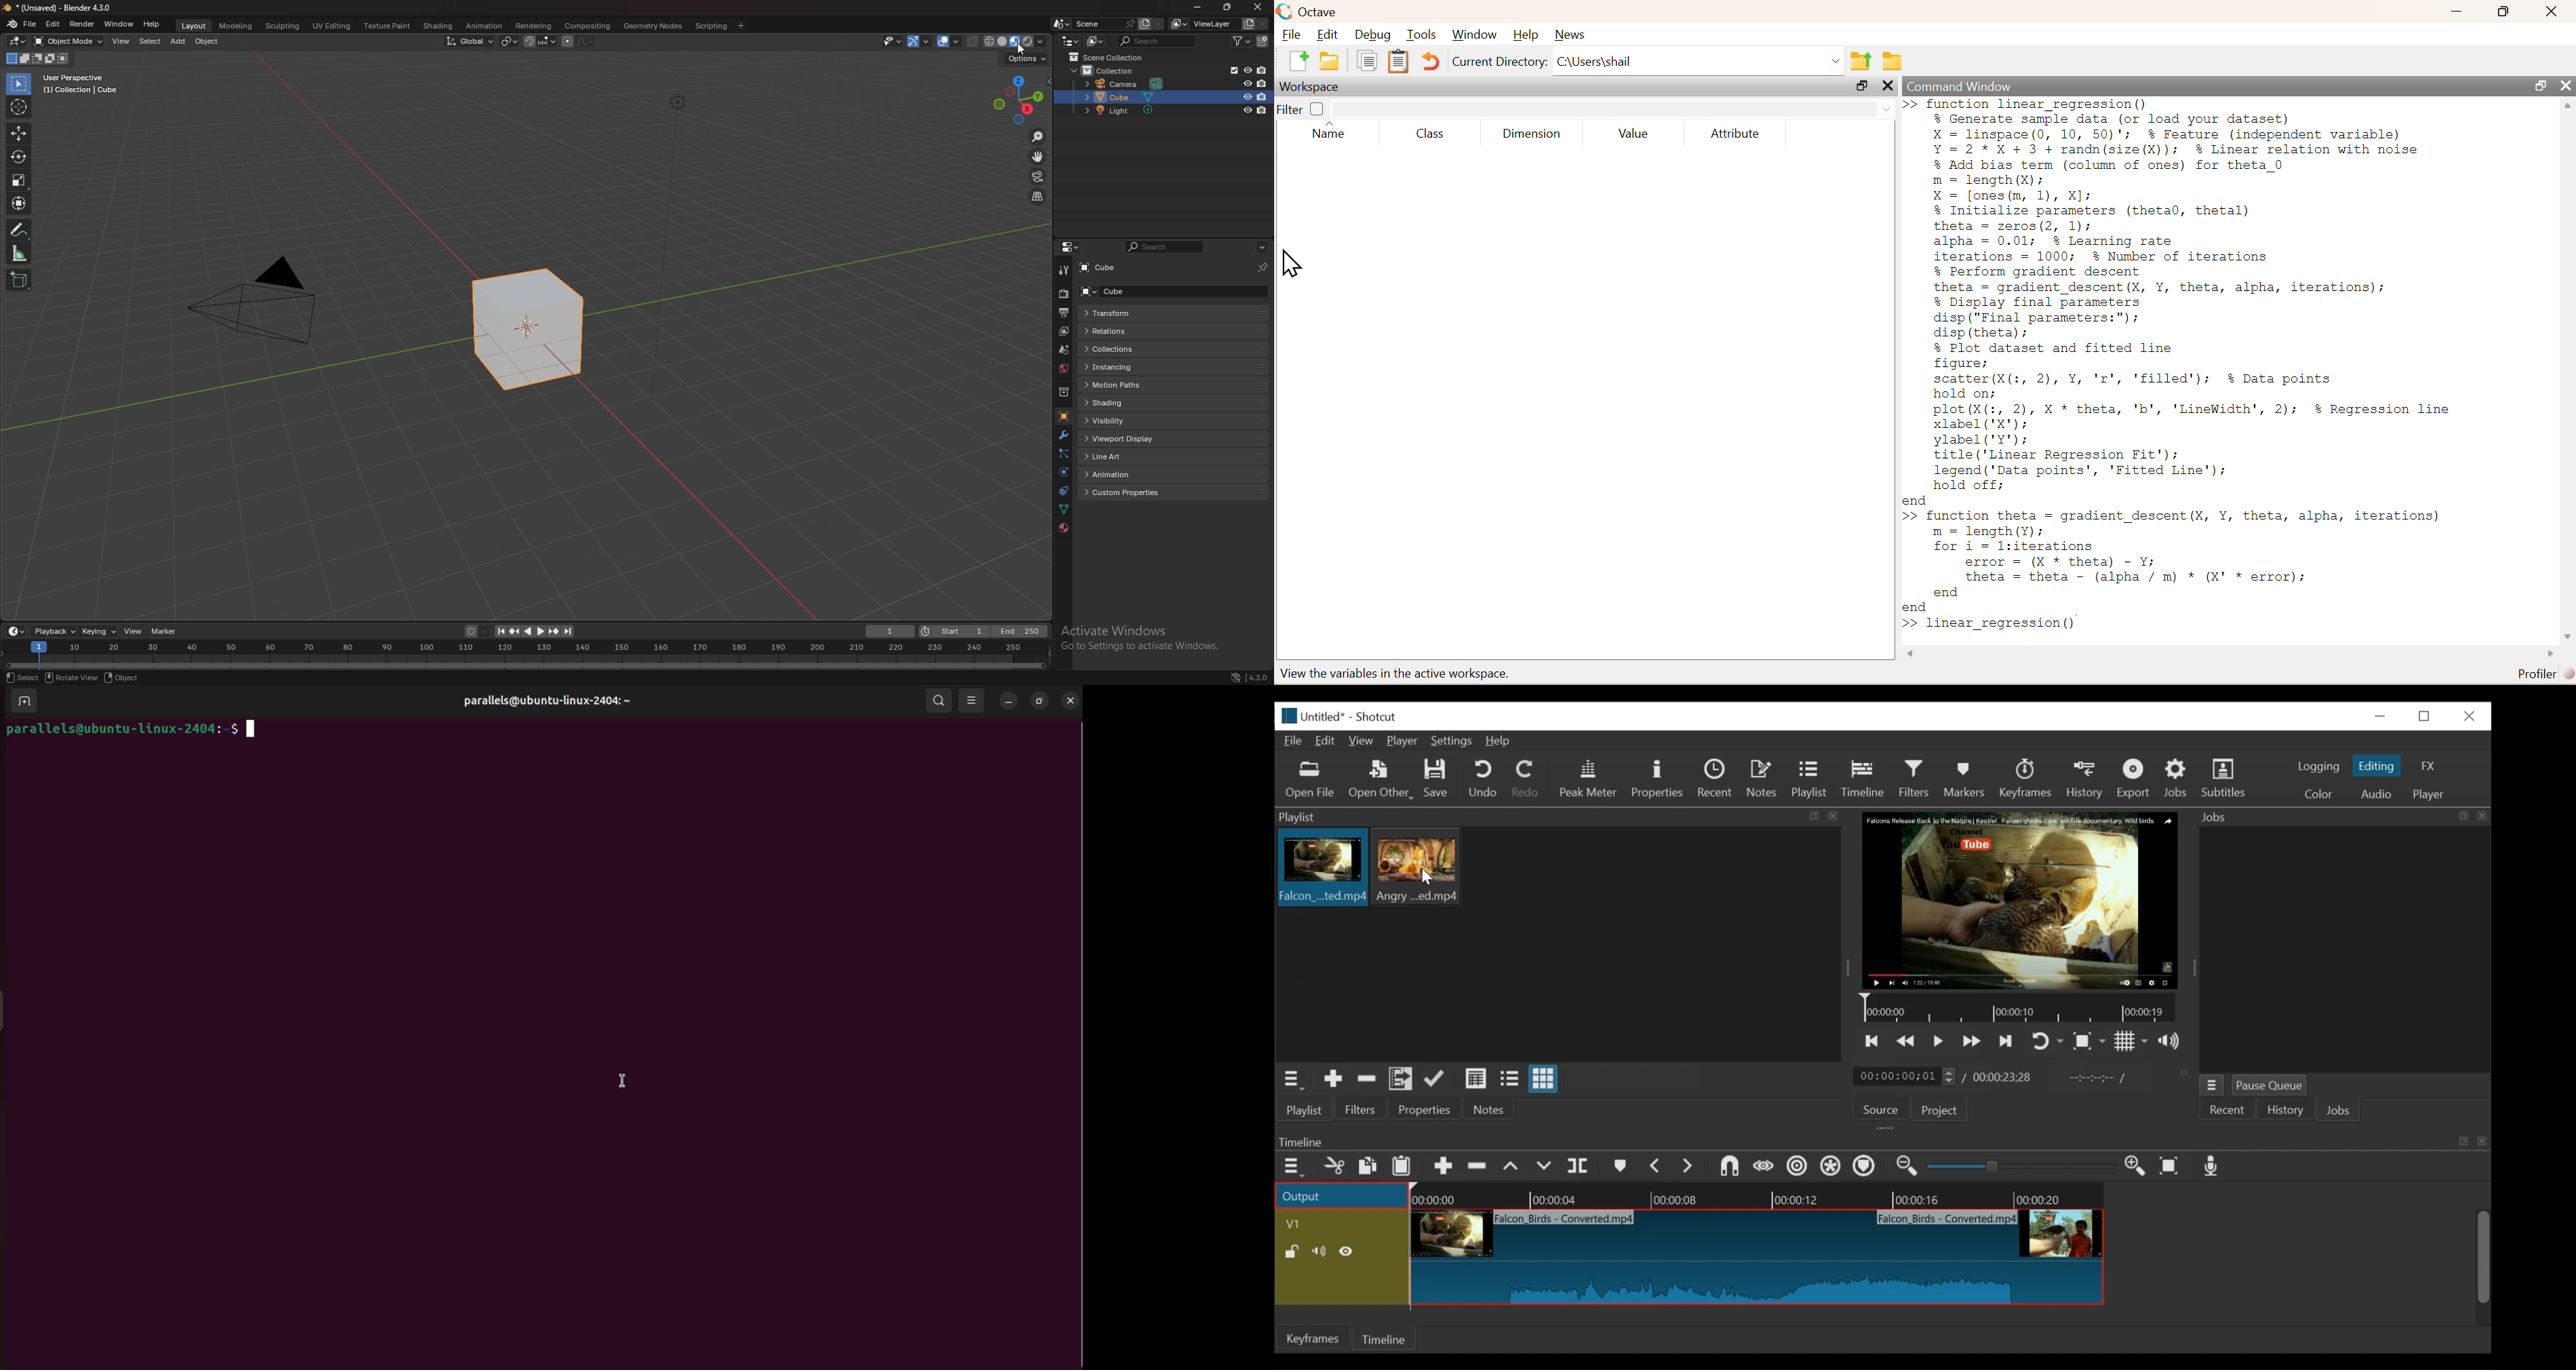 The image size is (2576, 1372). Describe the element at coordinates (1479, 1168) in the screenshot. I see `Remove cut` at that location.